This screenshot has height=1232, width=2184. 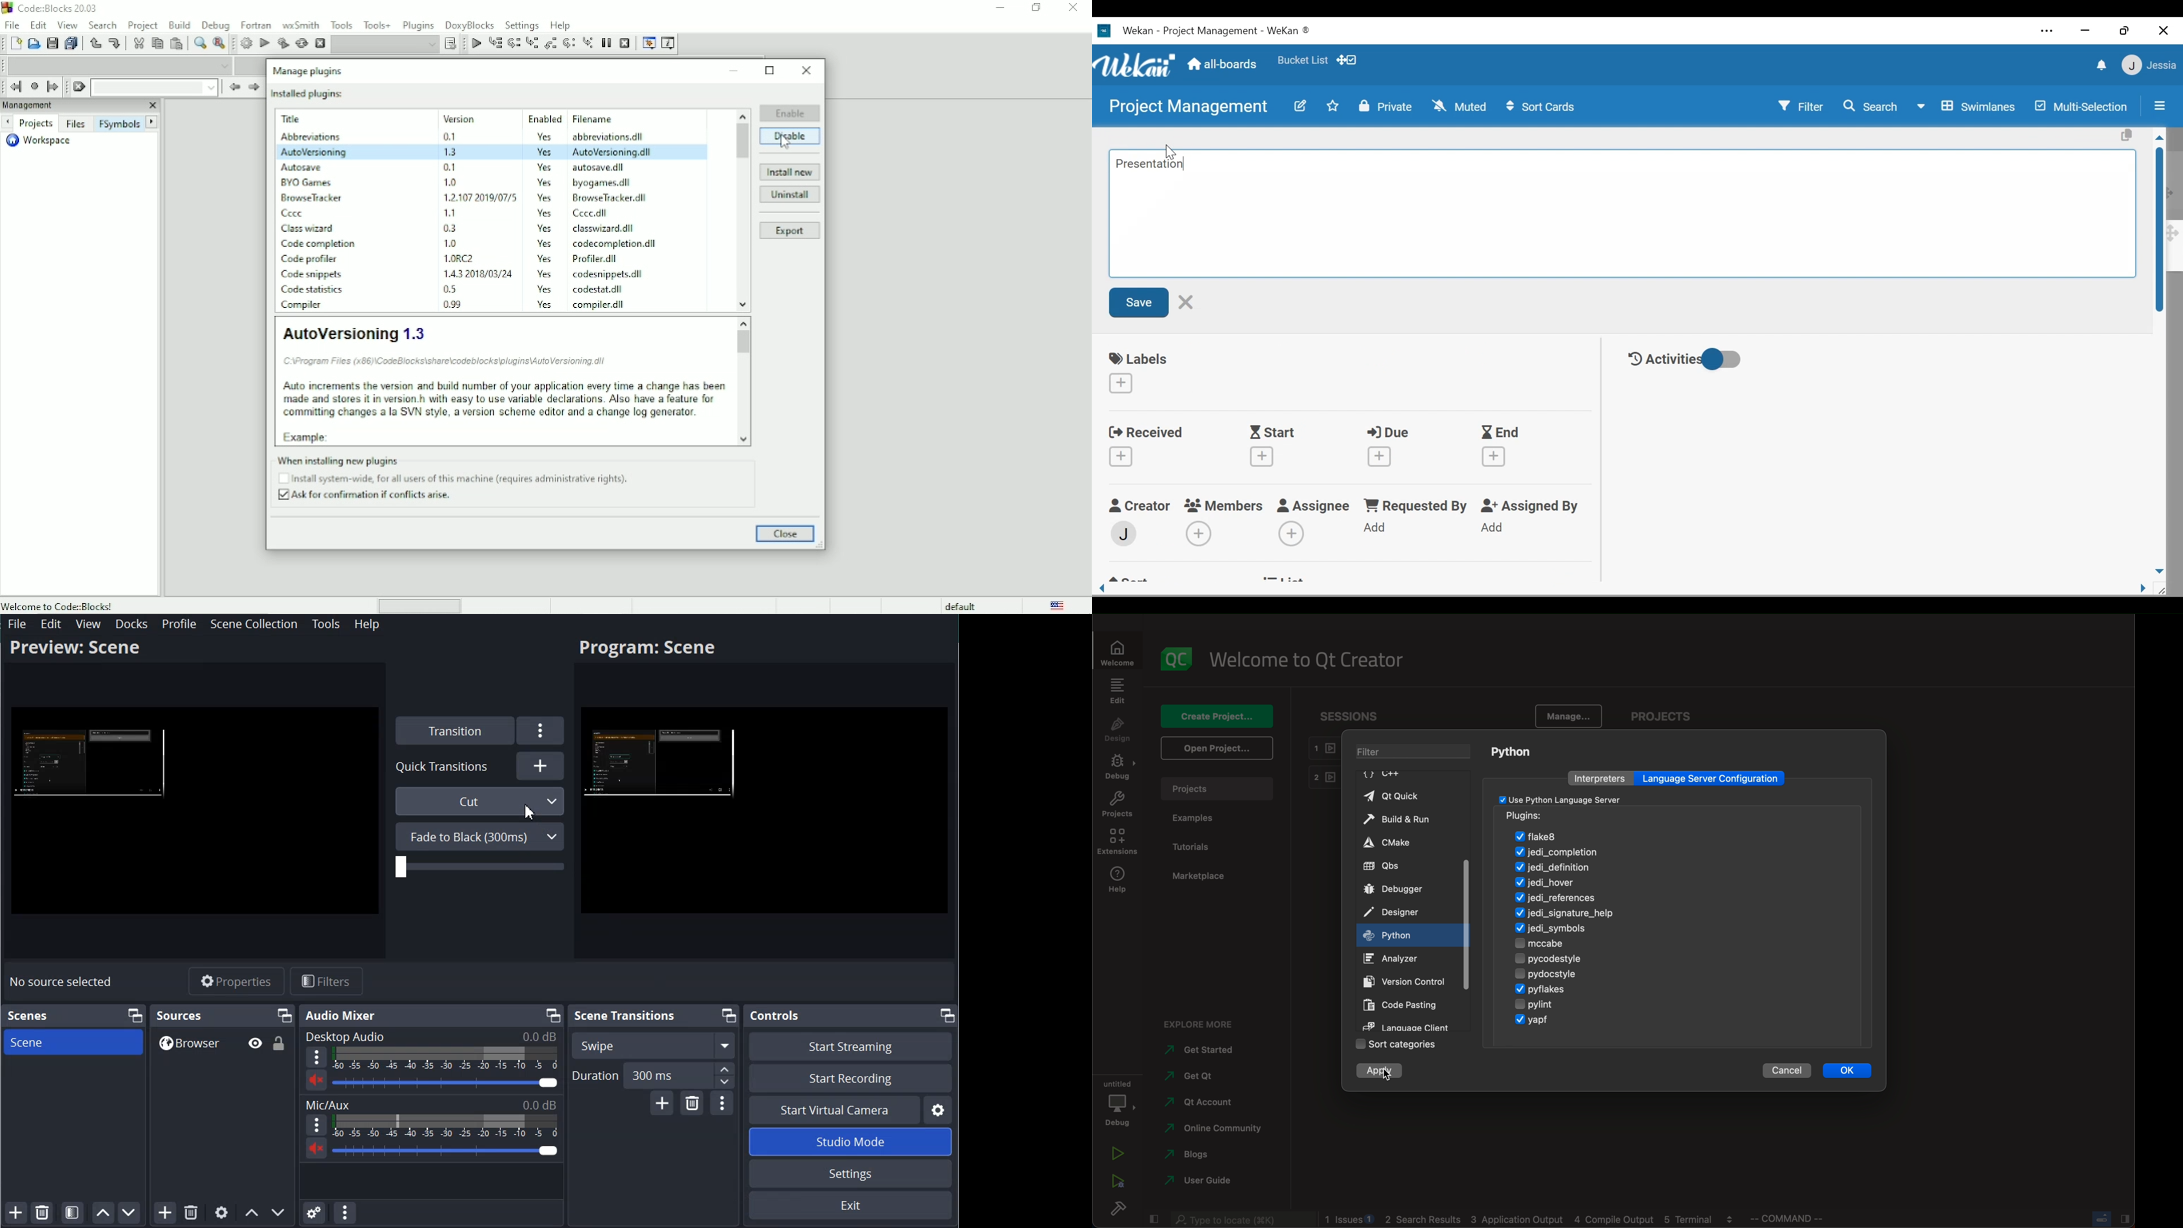 I want to click on Close, so click(x=151, y=106).